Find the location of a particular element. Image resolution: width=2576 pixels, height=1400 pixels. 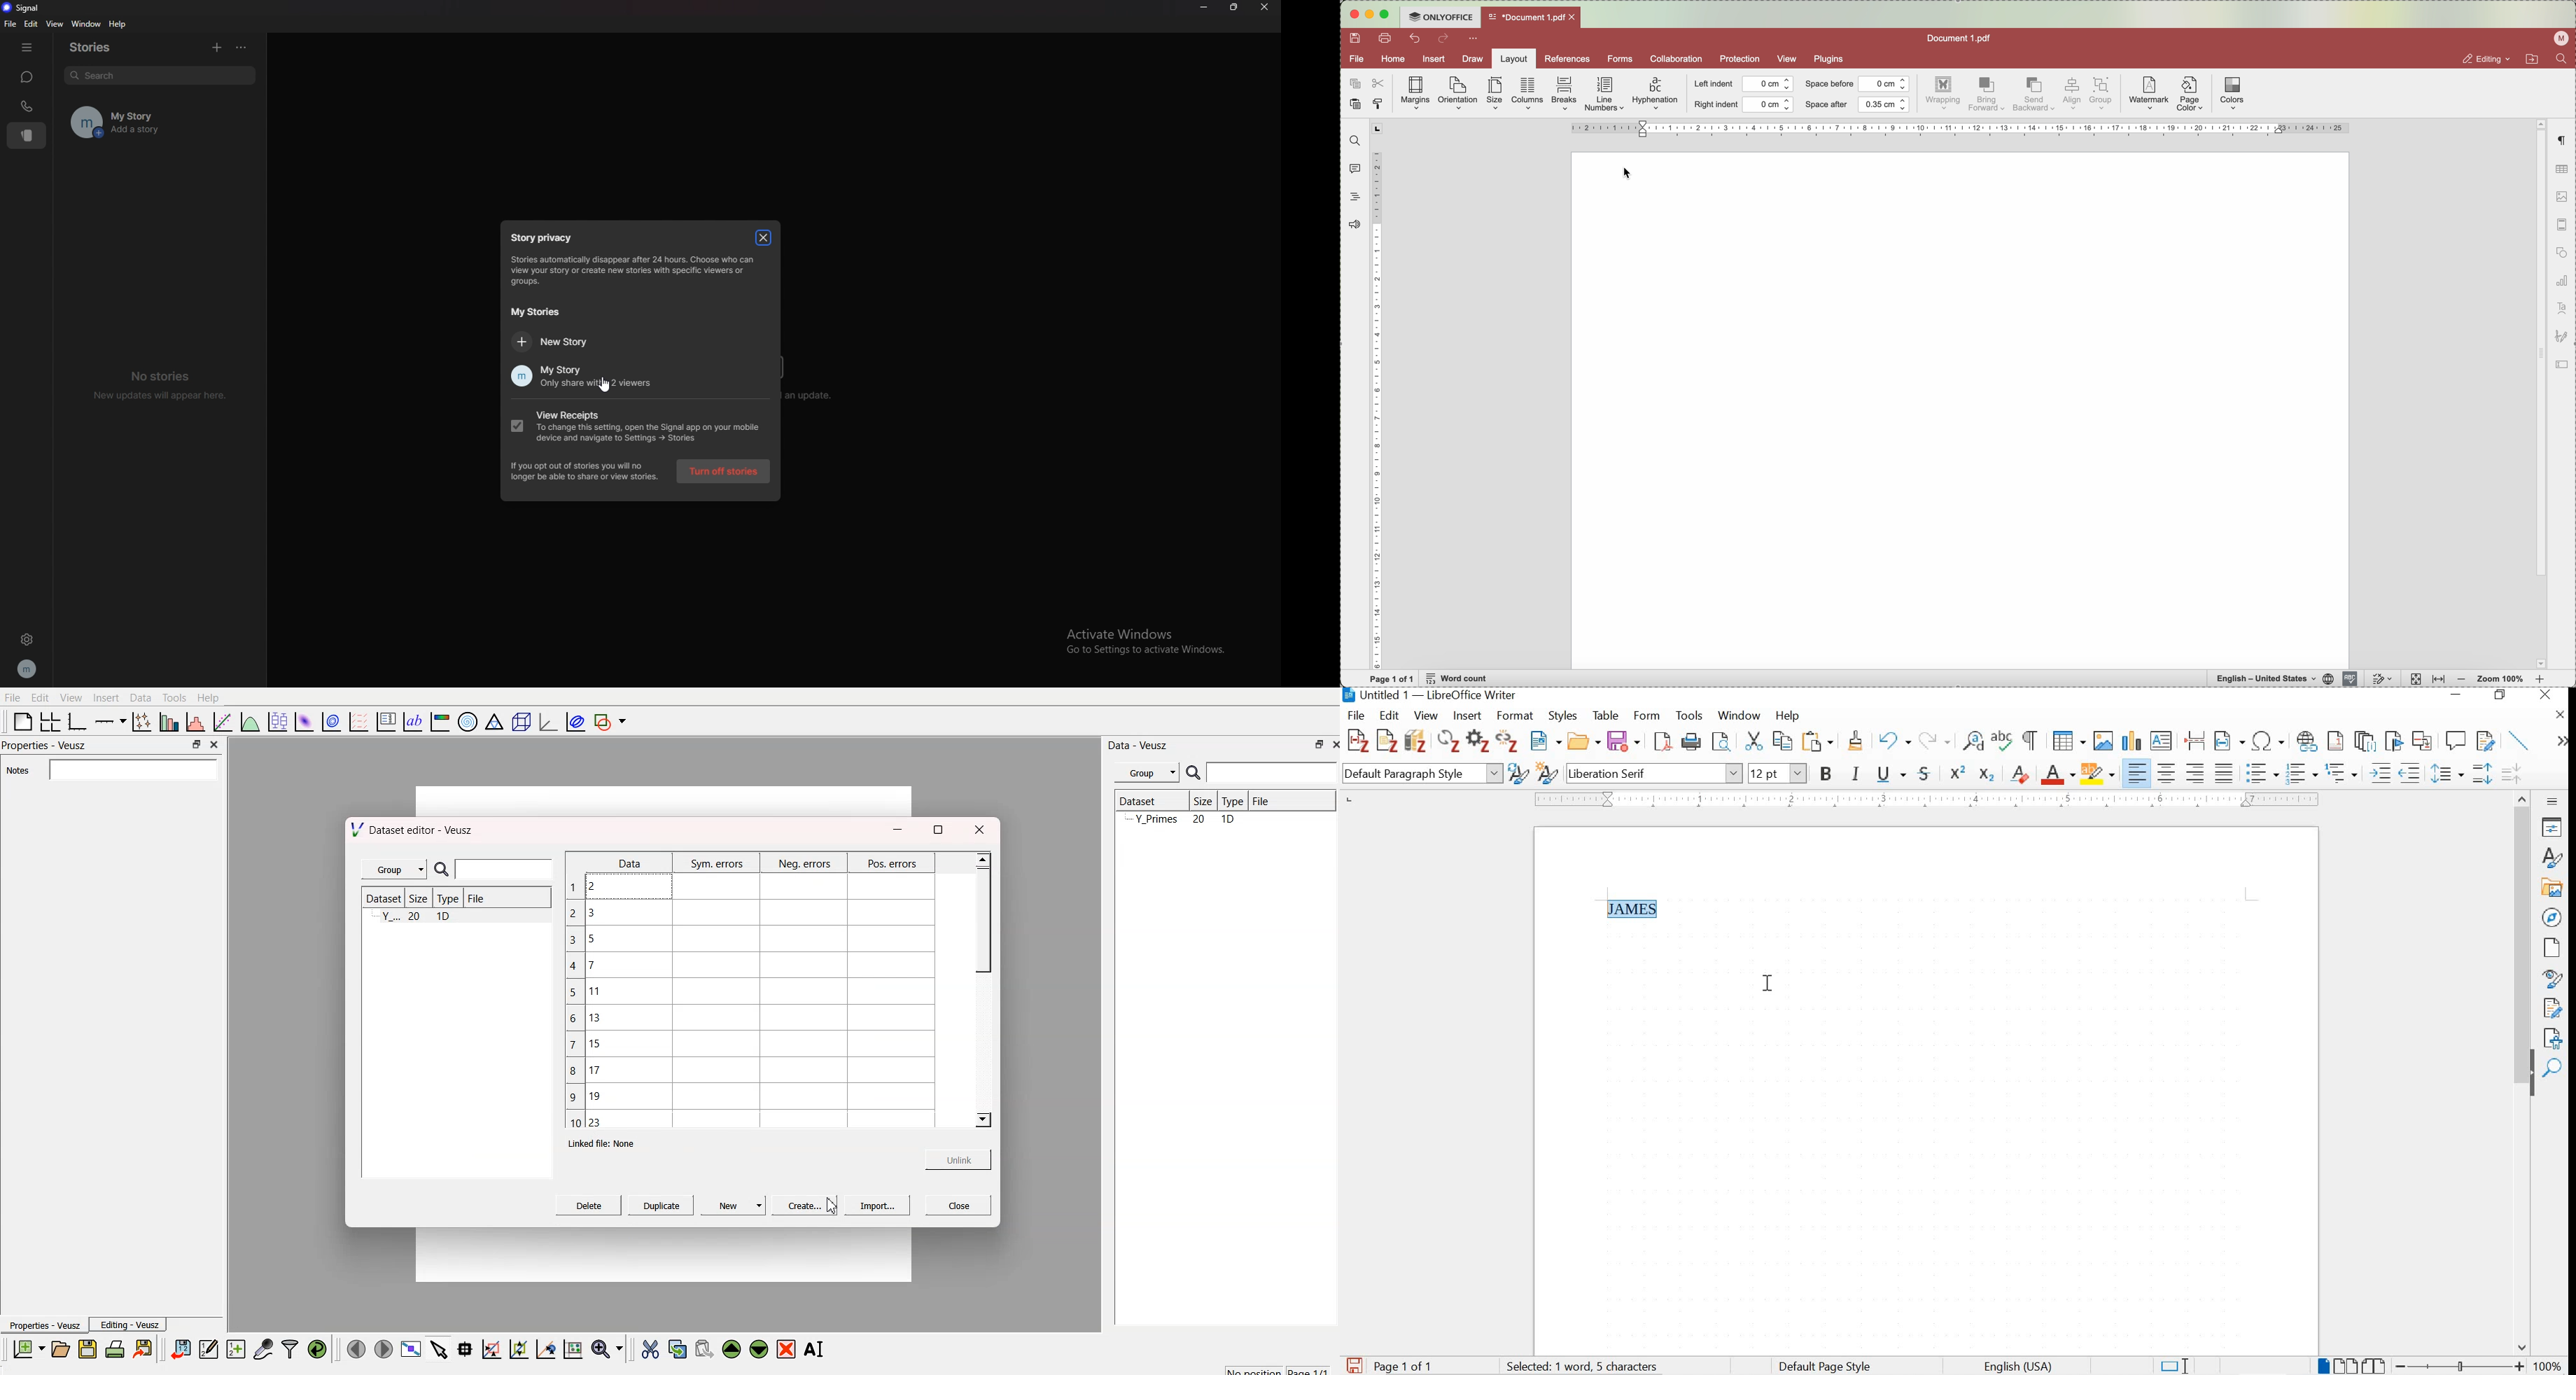

To change this setting, open the Signal app on your mobile
device and navigate to Settings > Stories is located at coordinates (651, 434).